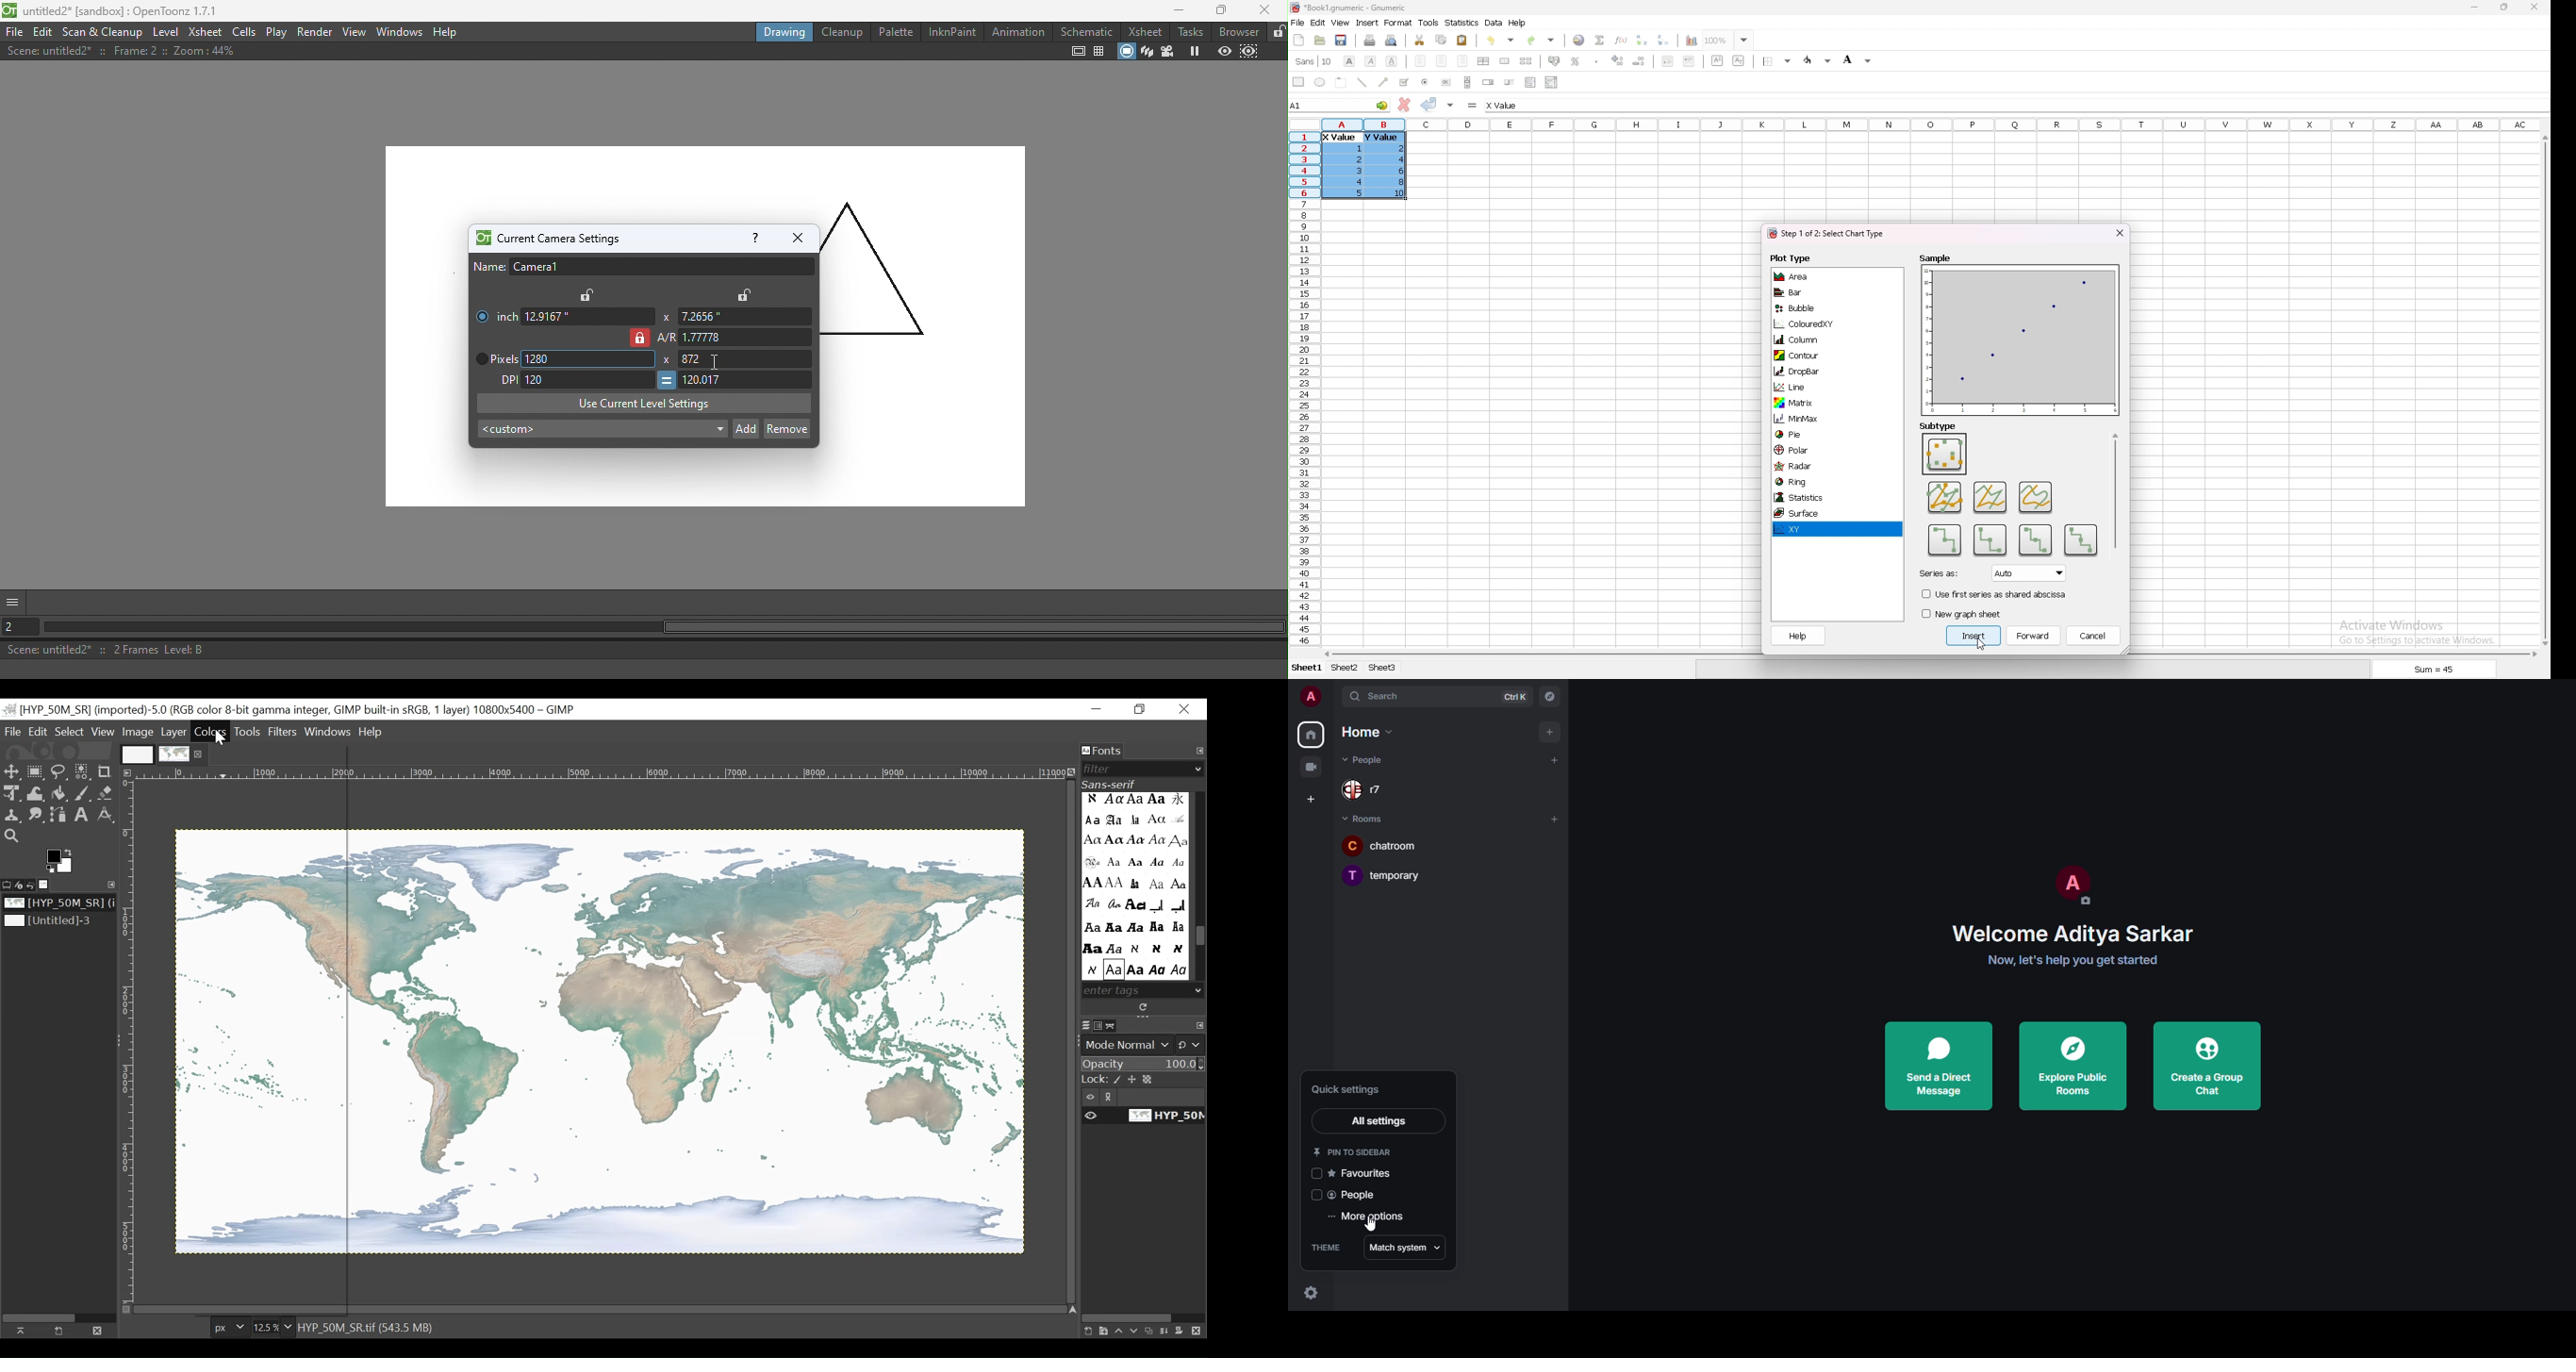 The height and width of the screenshot is (1372, 2576). I want to click on accept change, so click(1429, 103).